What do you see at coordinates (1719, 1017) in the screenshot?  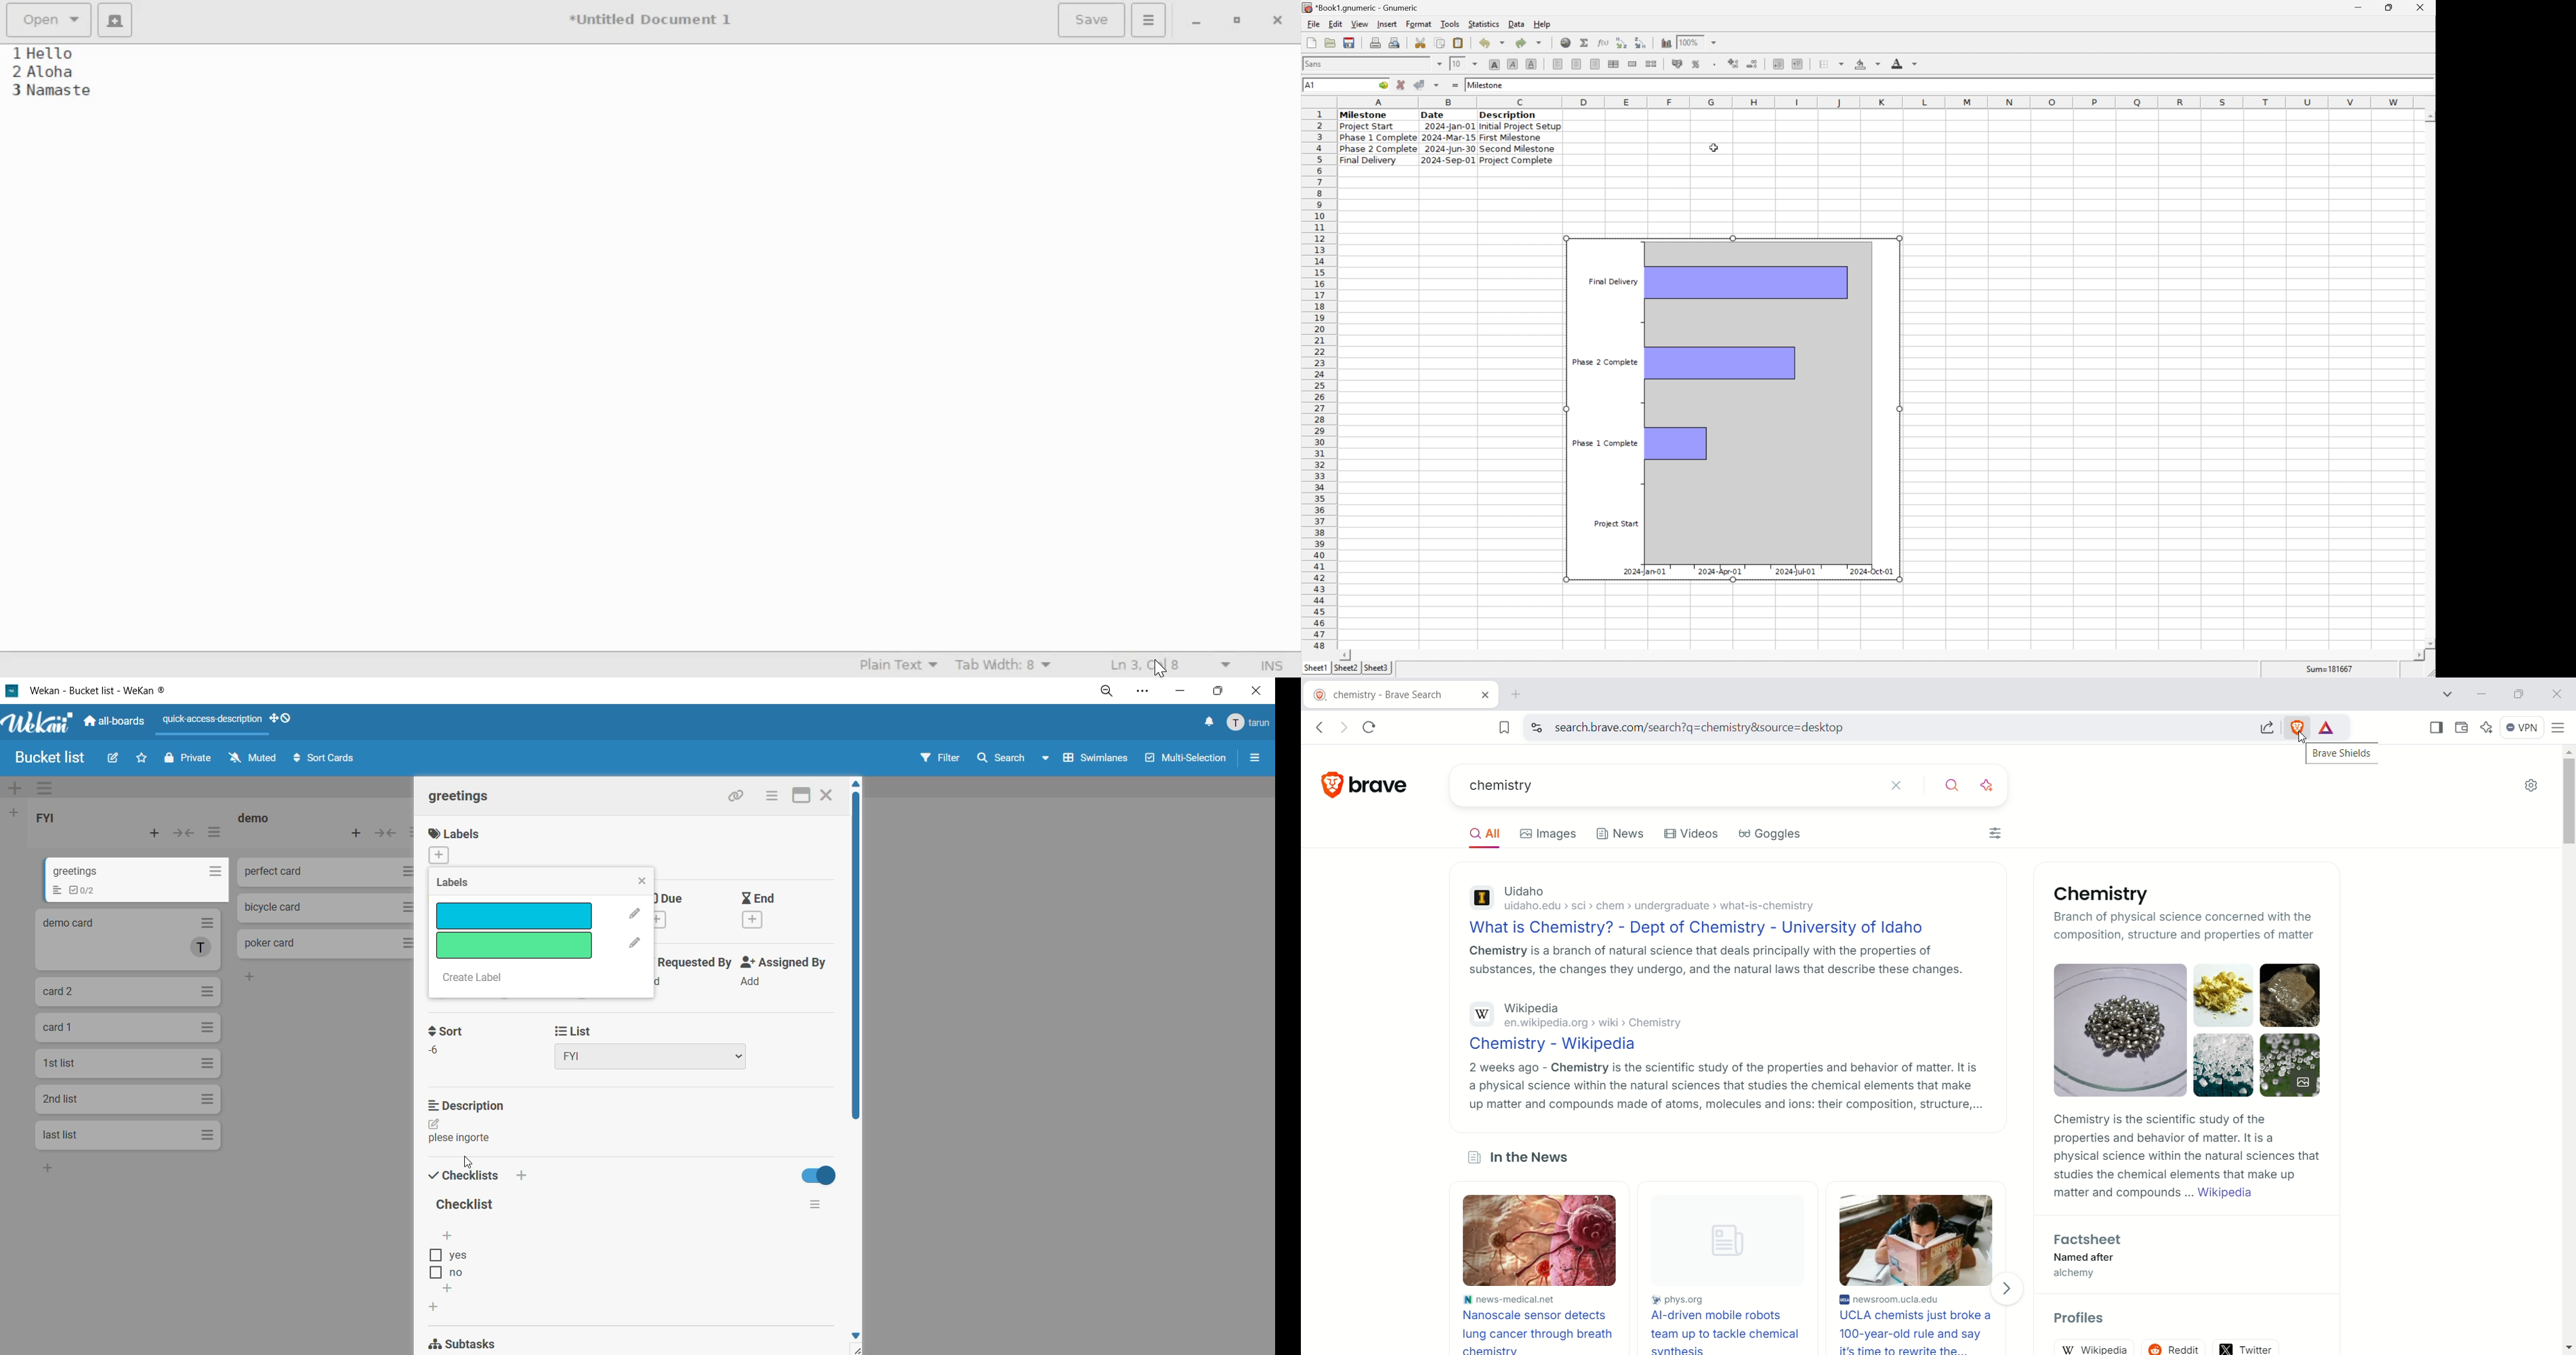 I see `Wikipedia: en.wikipedia.org > wiki > Chemistry` at bounding box center [1719, 1017].